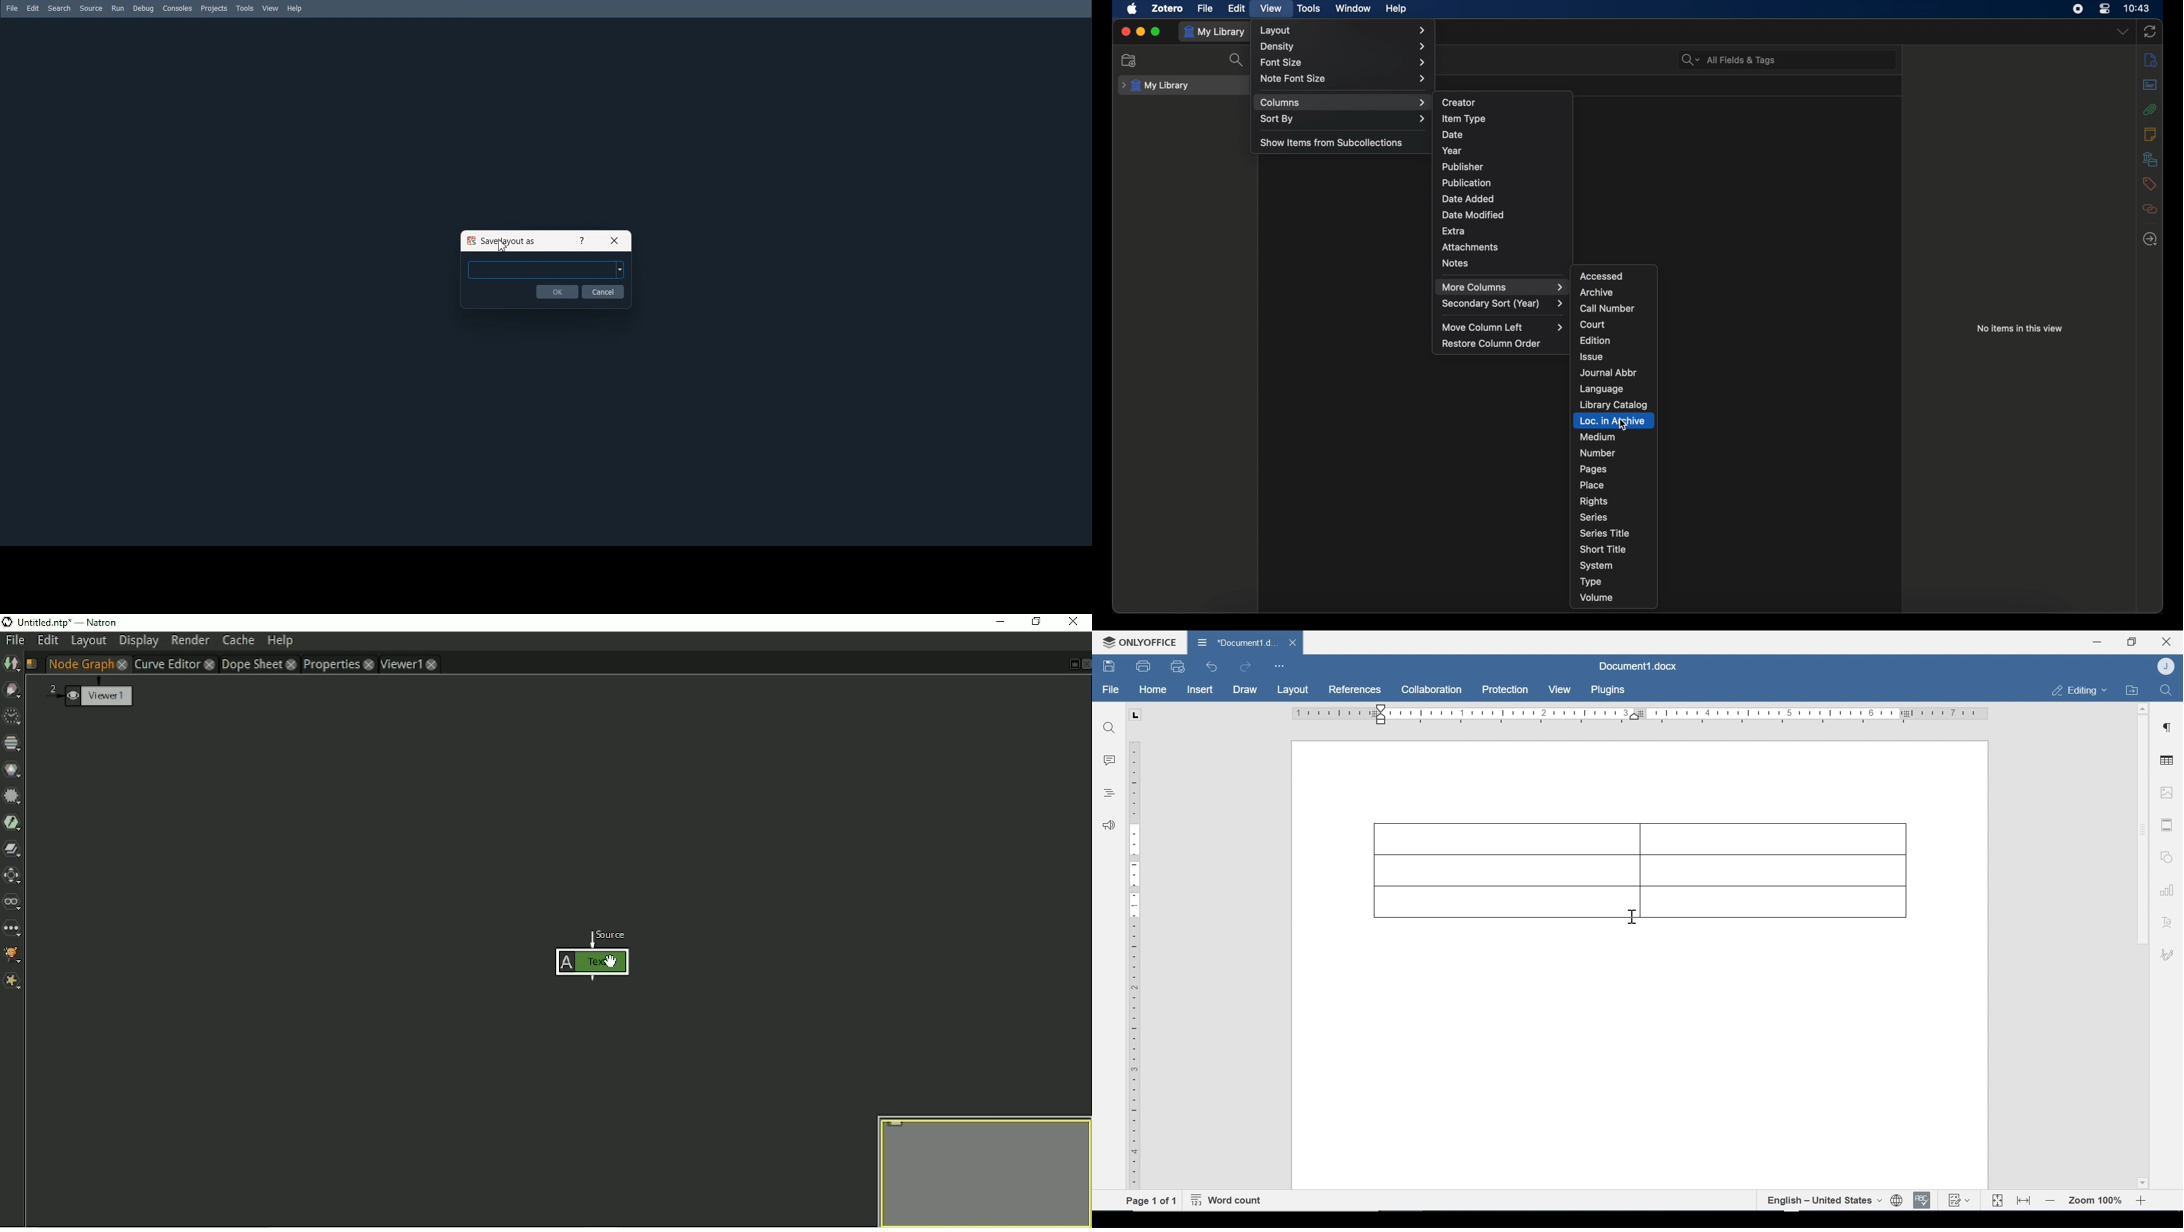  Describe the element at coordinates (1597, 598) in the screenshot. I see `volume` at that location.